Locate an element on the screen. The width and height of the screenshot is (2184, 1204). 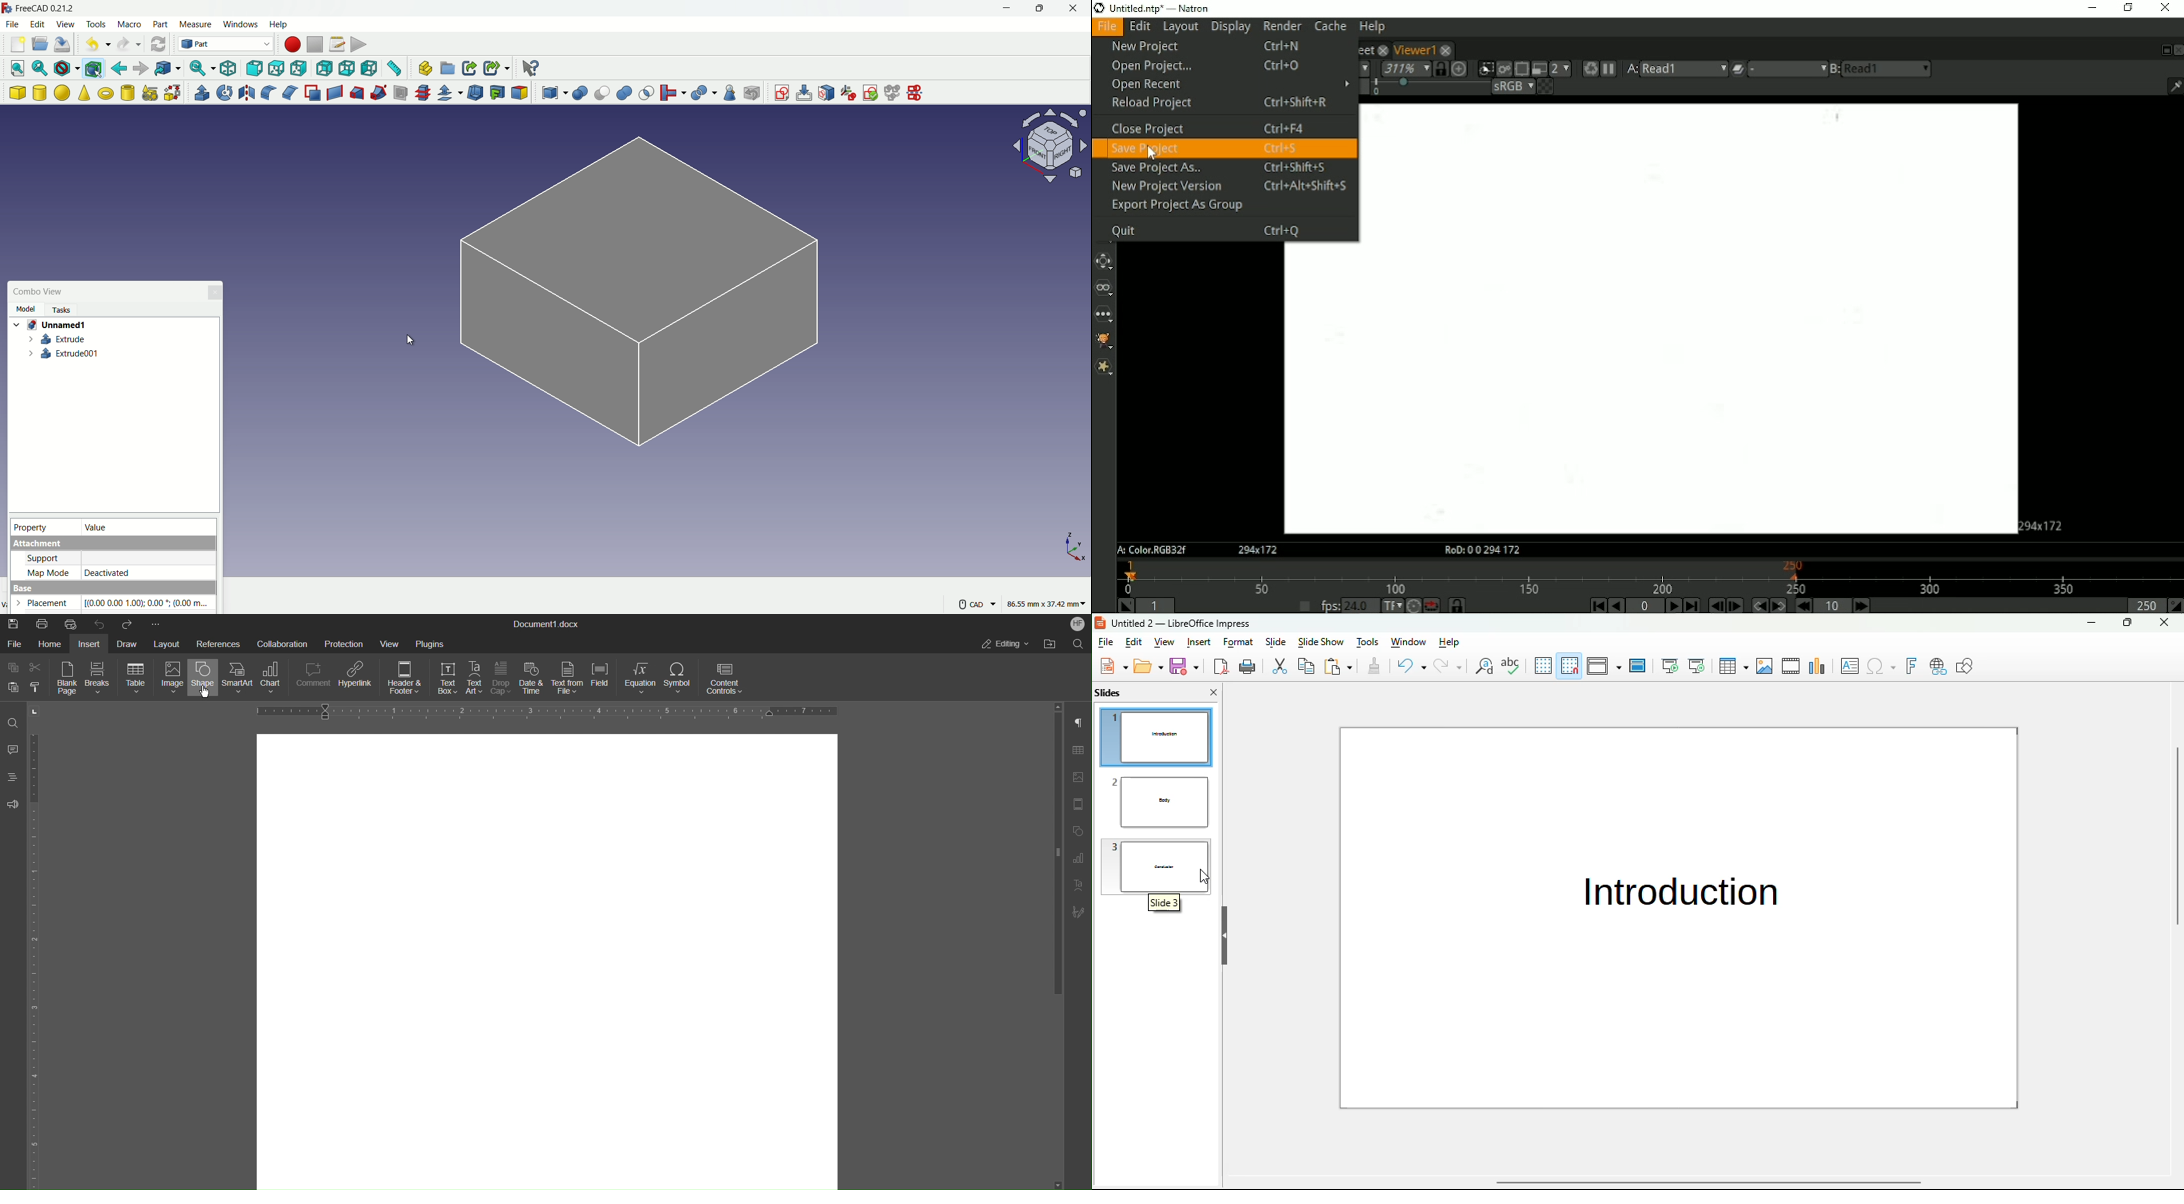
RoD is located at coordinates (1482, 550).